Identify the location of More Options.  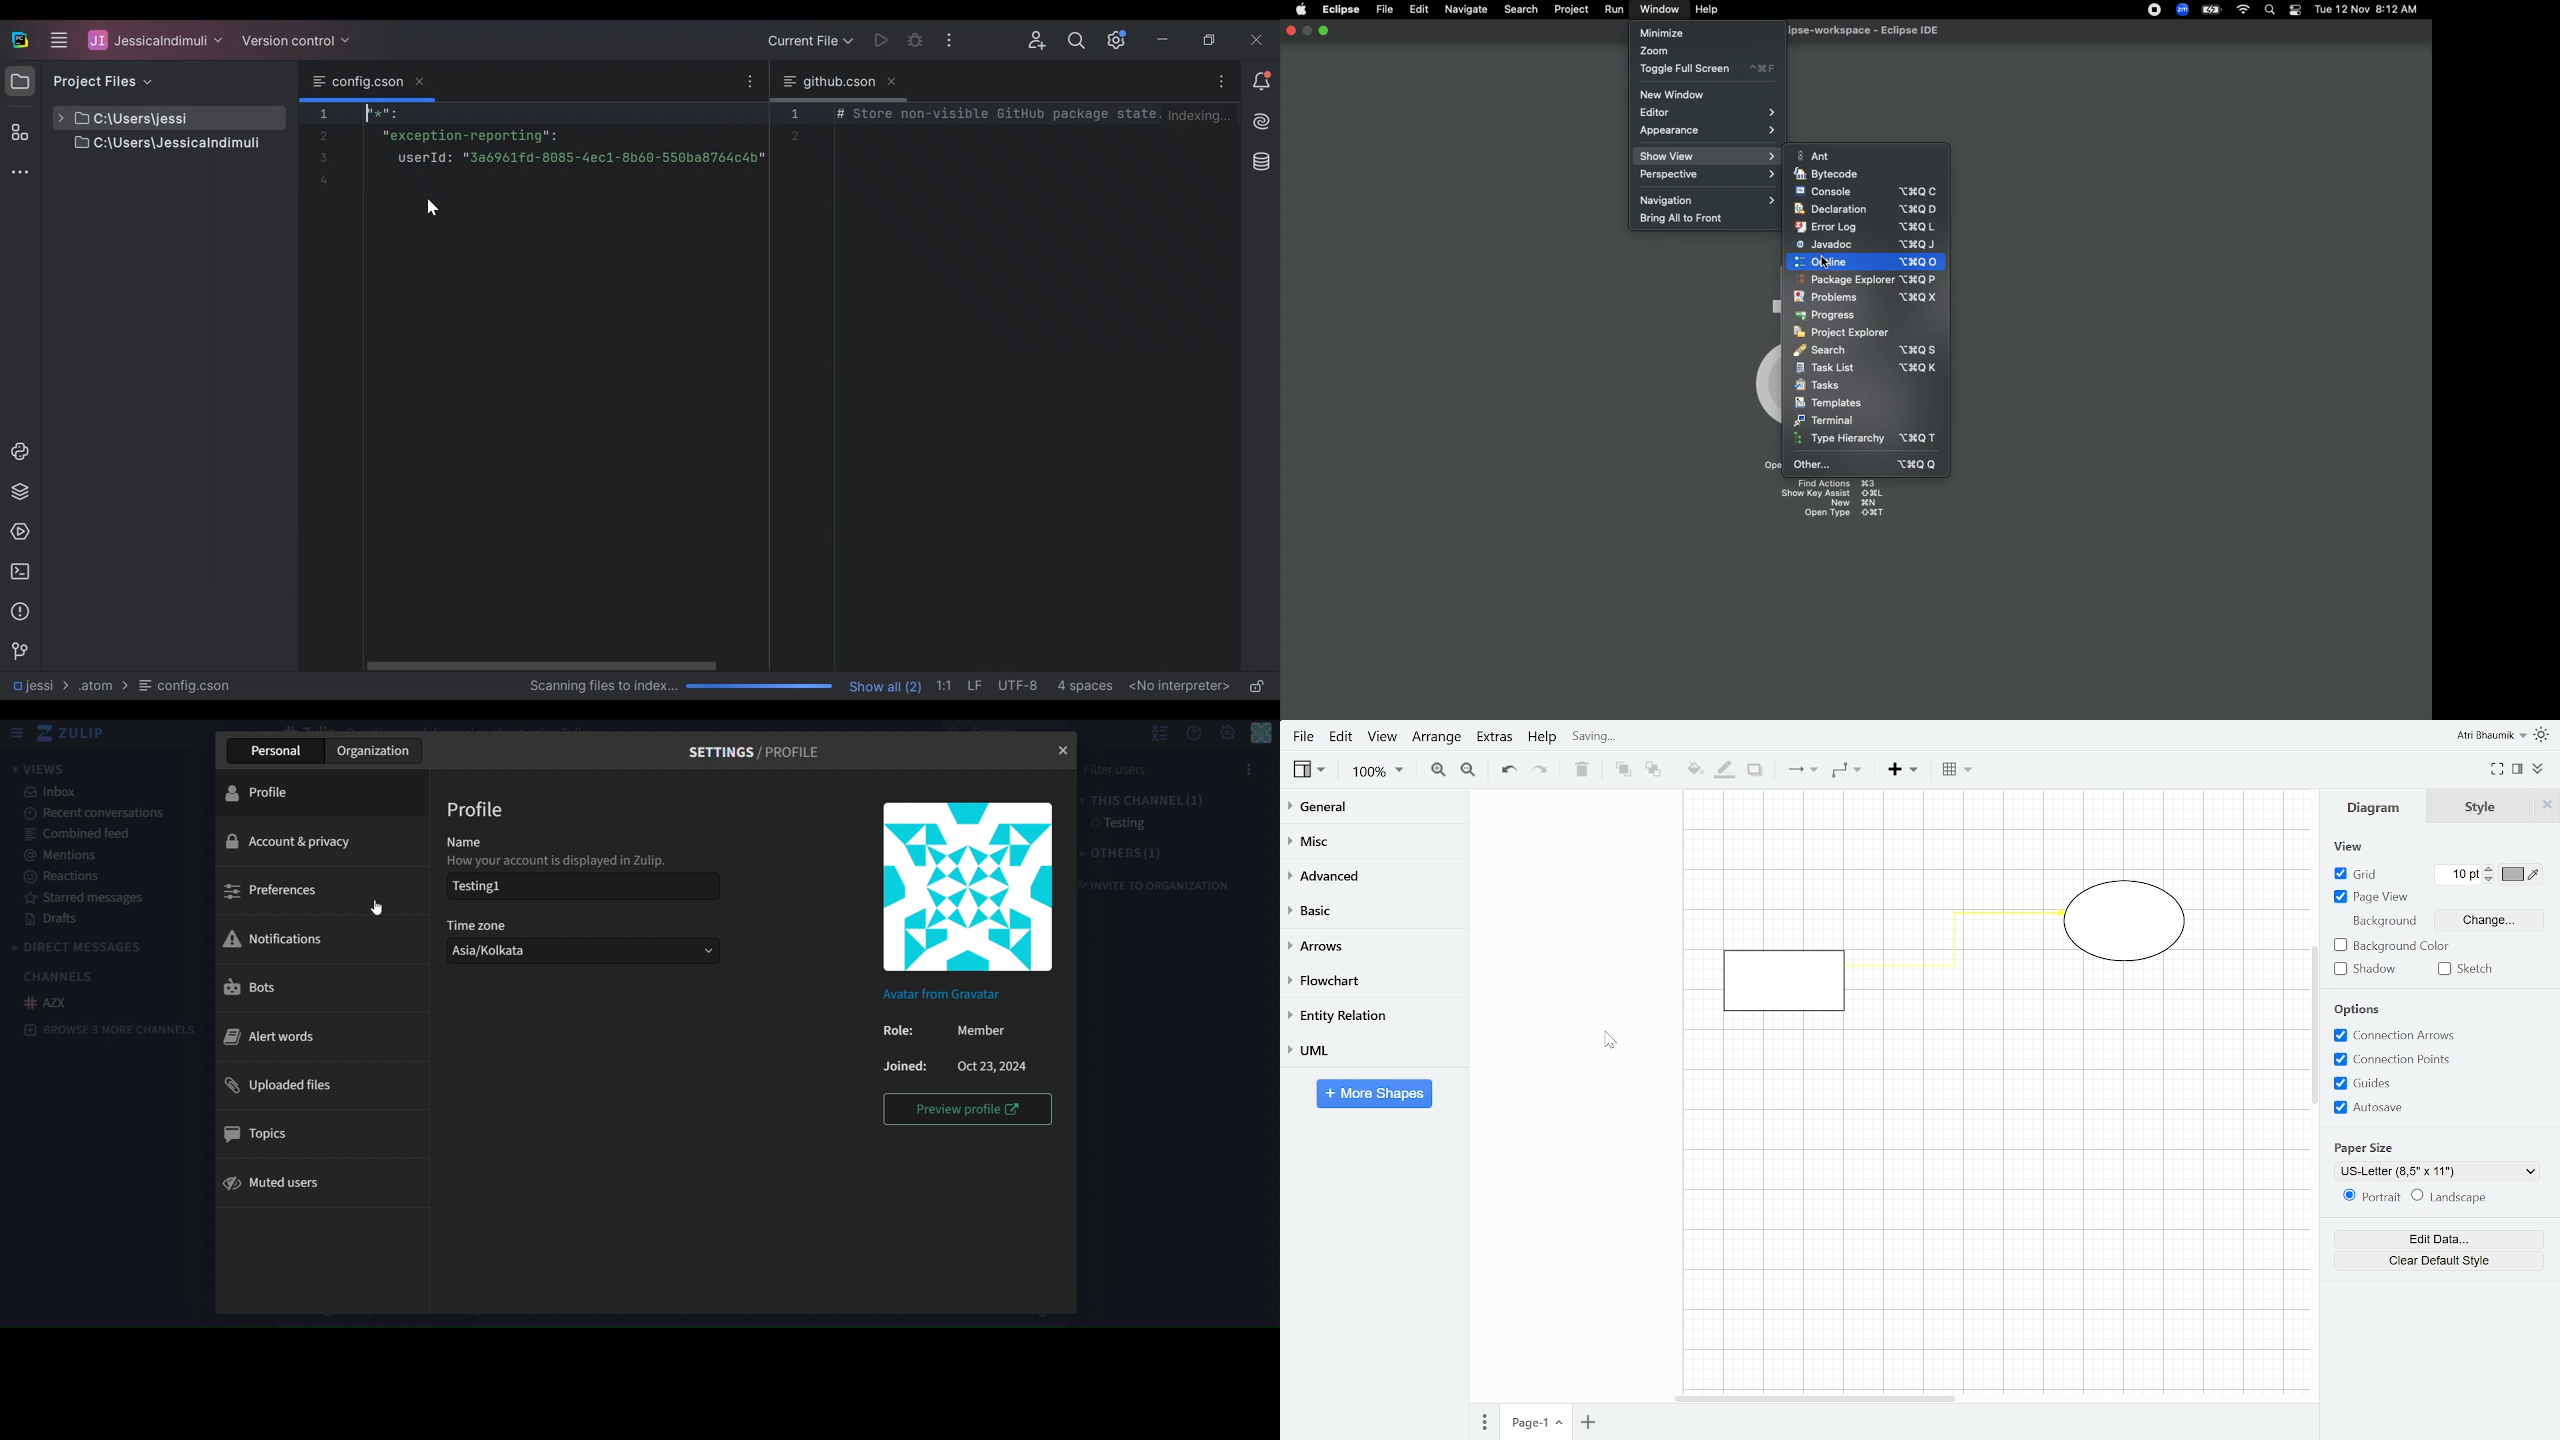
(951, 40).